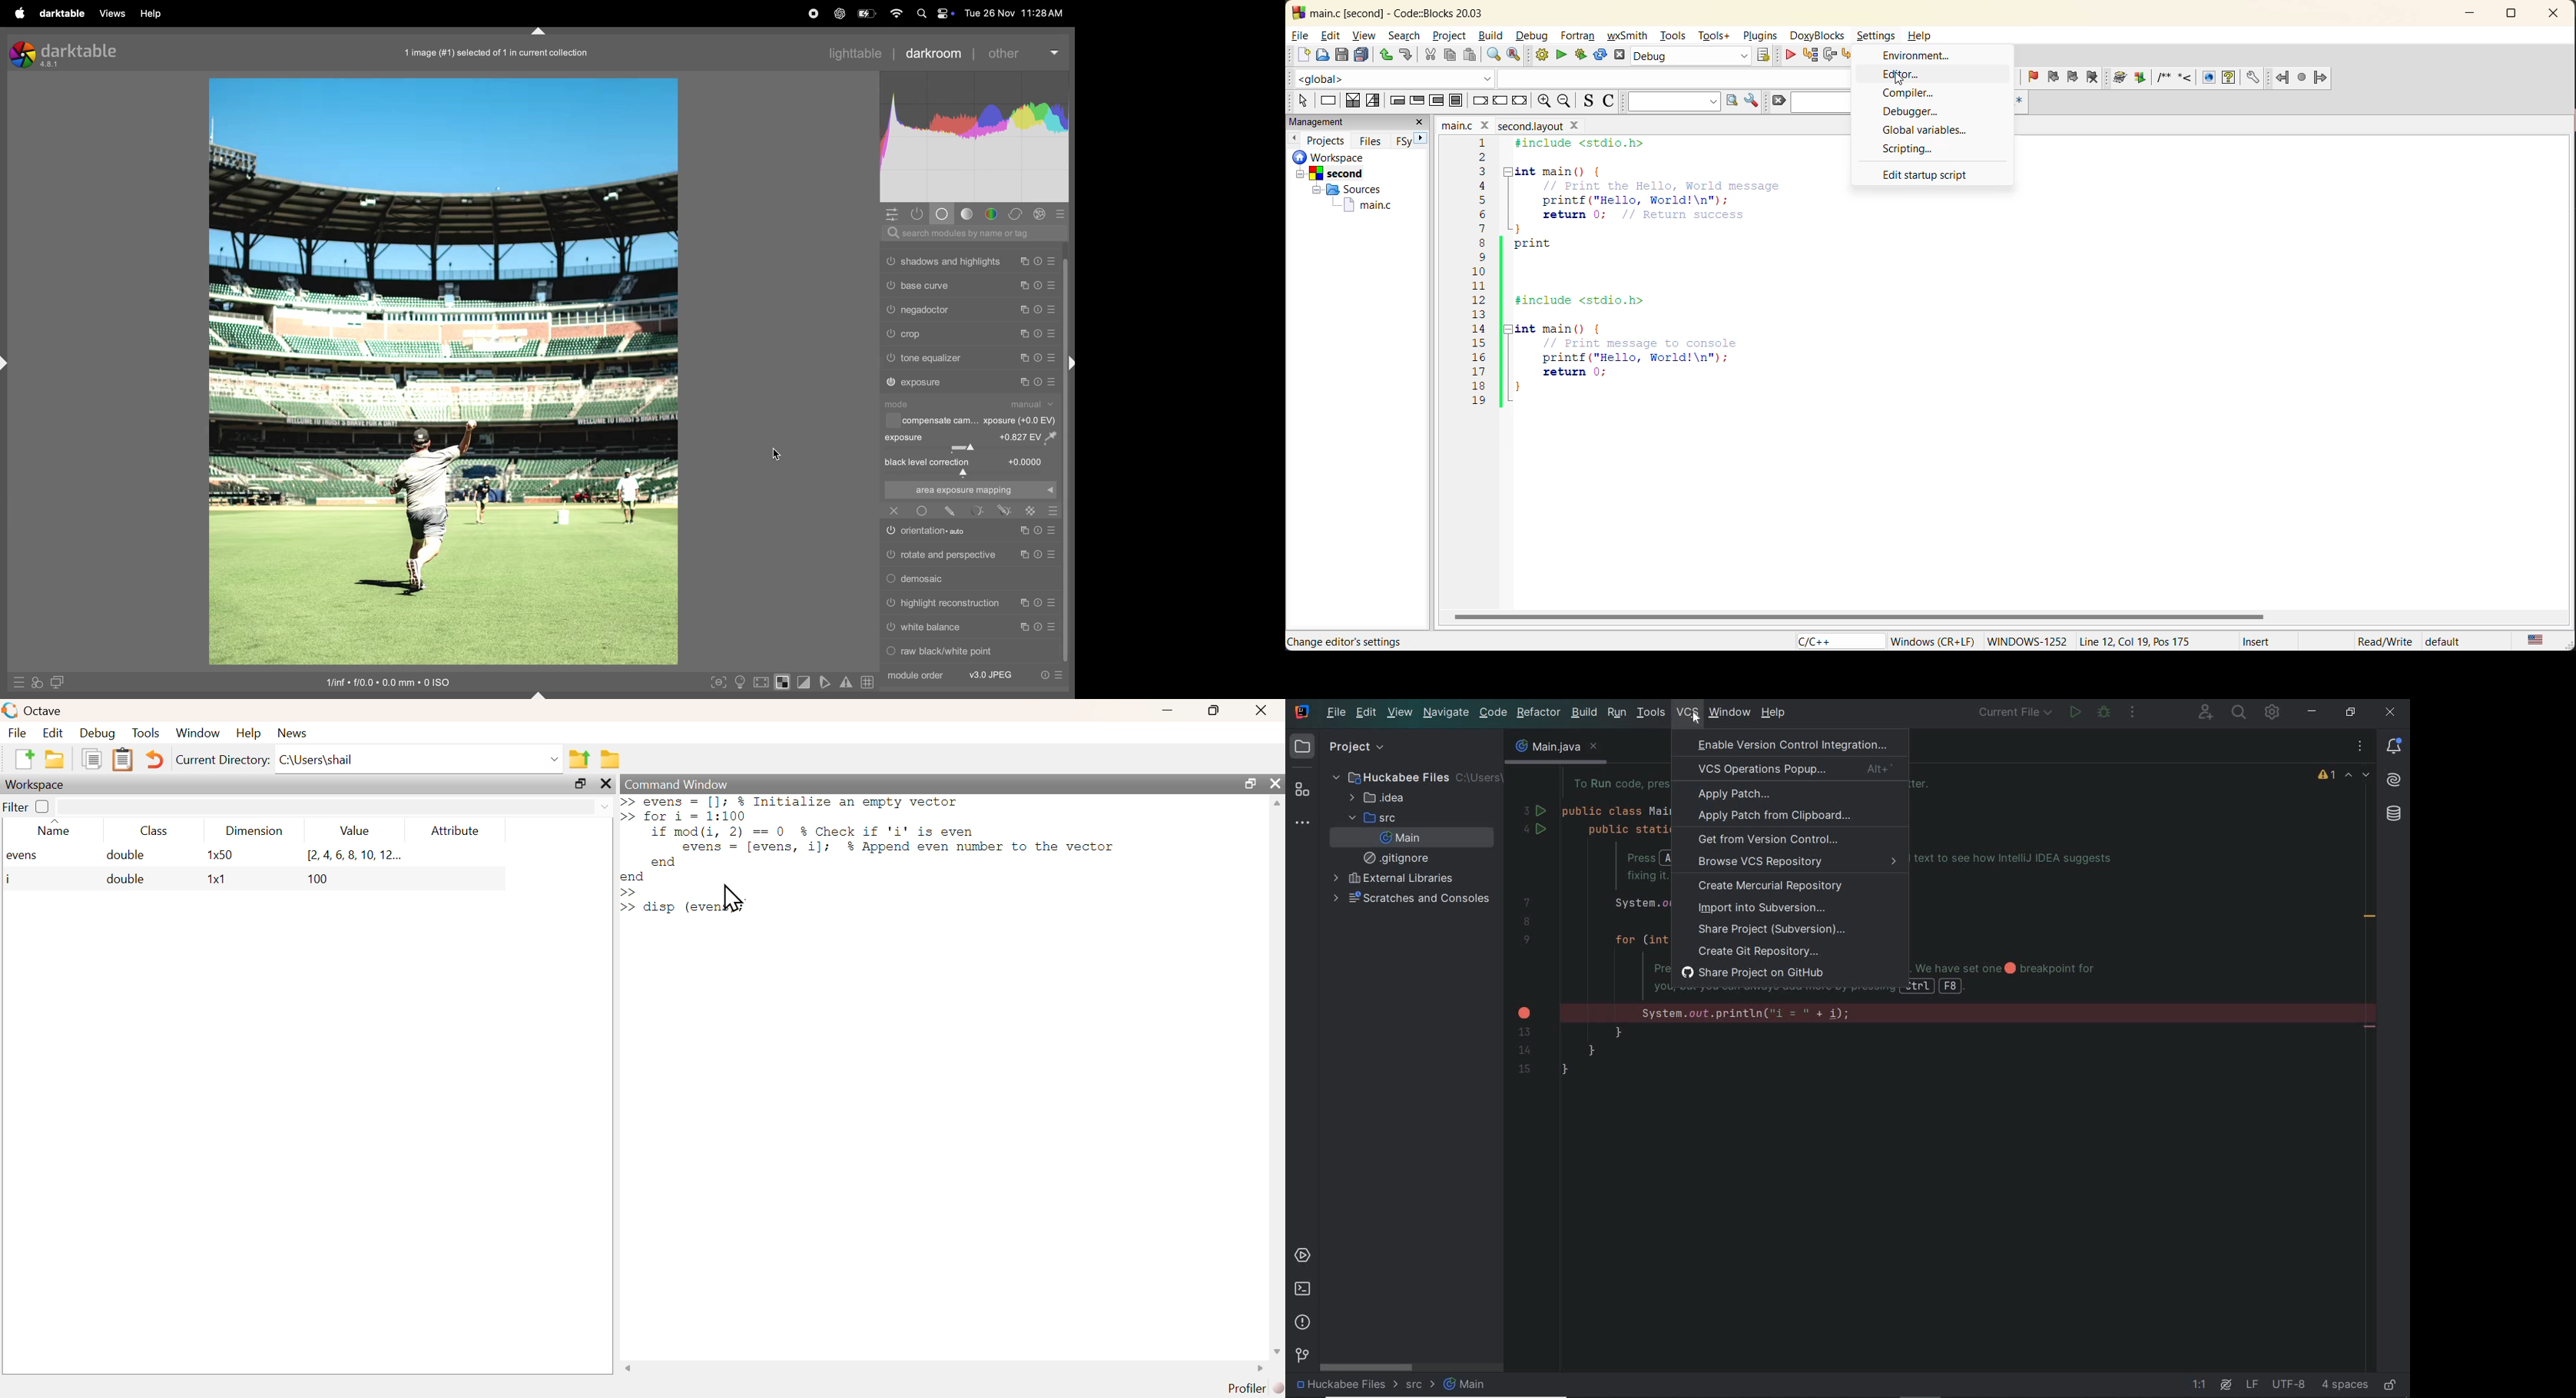 The height and width of the screenshot is (1400, 2576). Describe the element at coordinates (1611, 102) in the screenshot. I see `toggle comments` at that location.